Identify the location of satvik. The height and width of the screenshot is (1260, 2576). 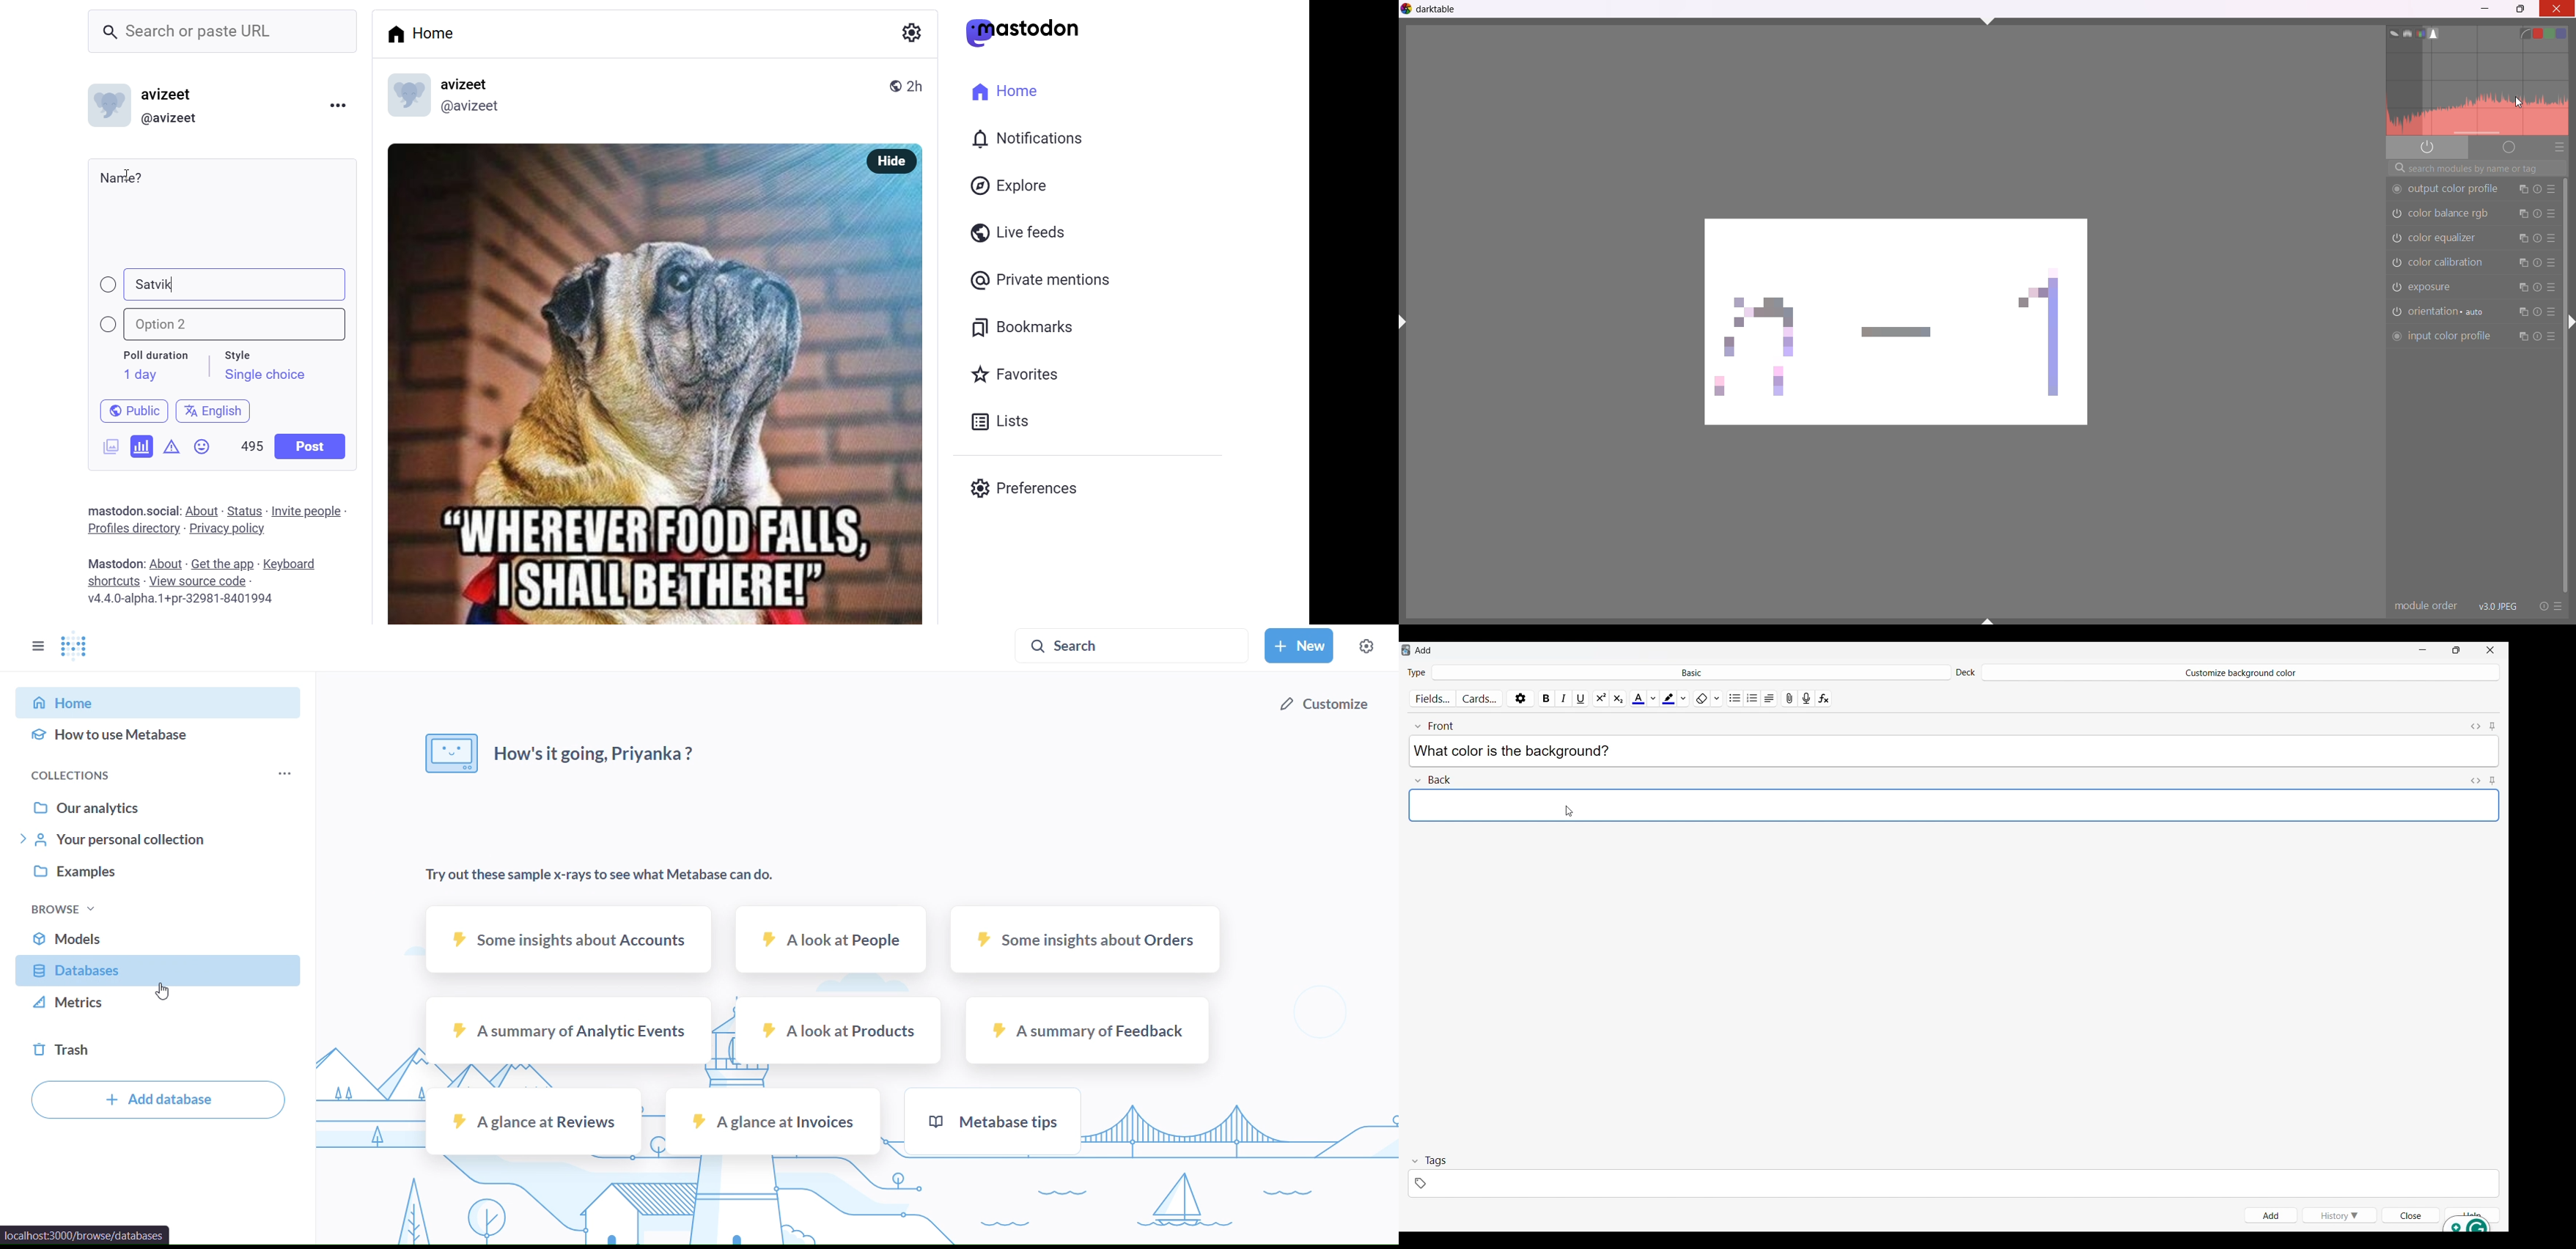
(155, 284).